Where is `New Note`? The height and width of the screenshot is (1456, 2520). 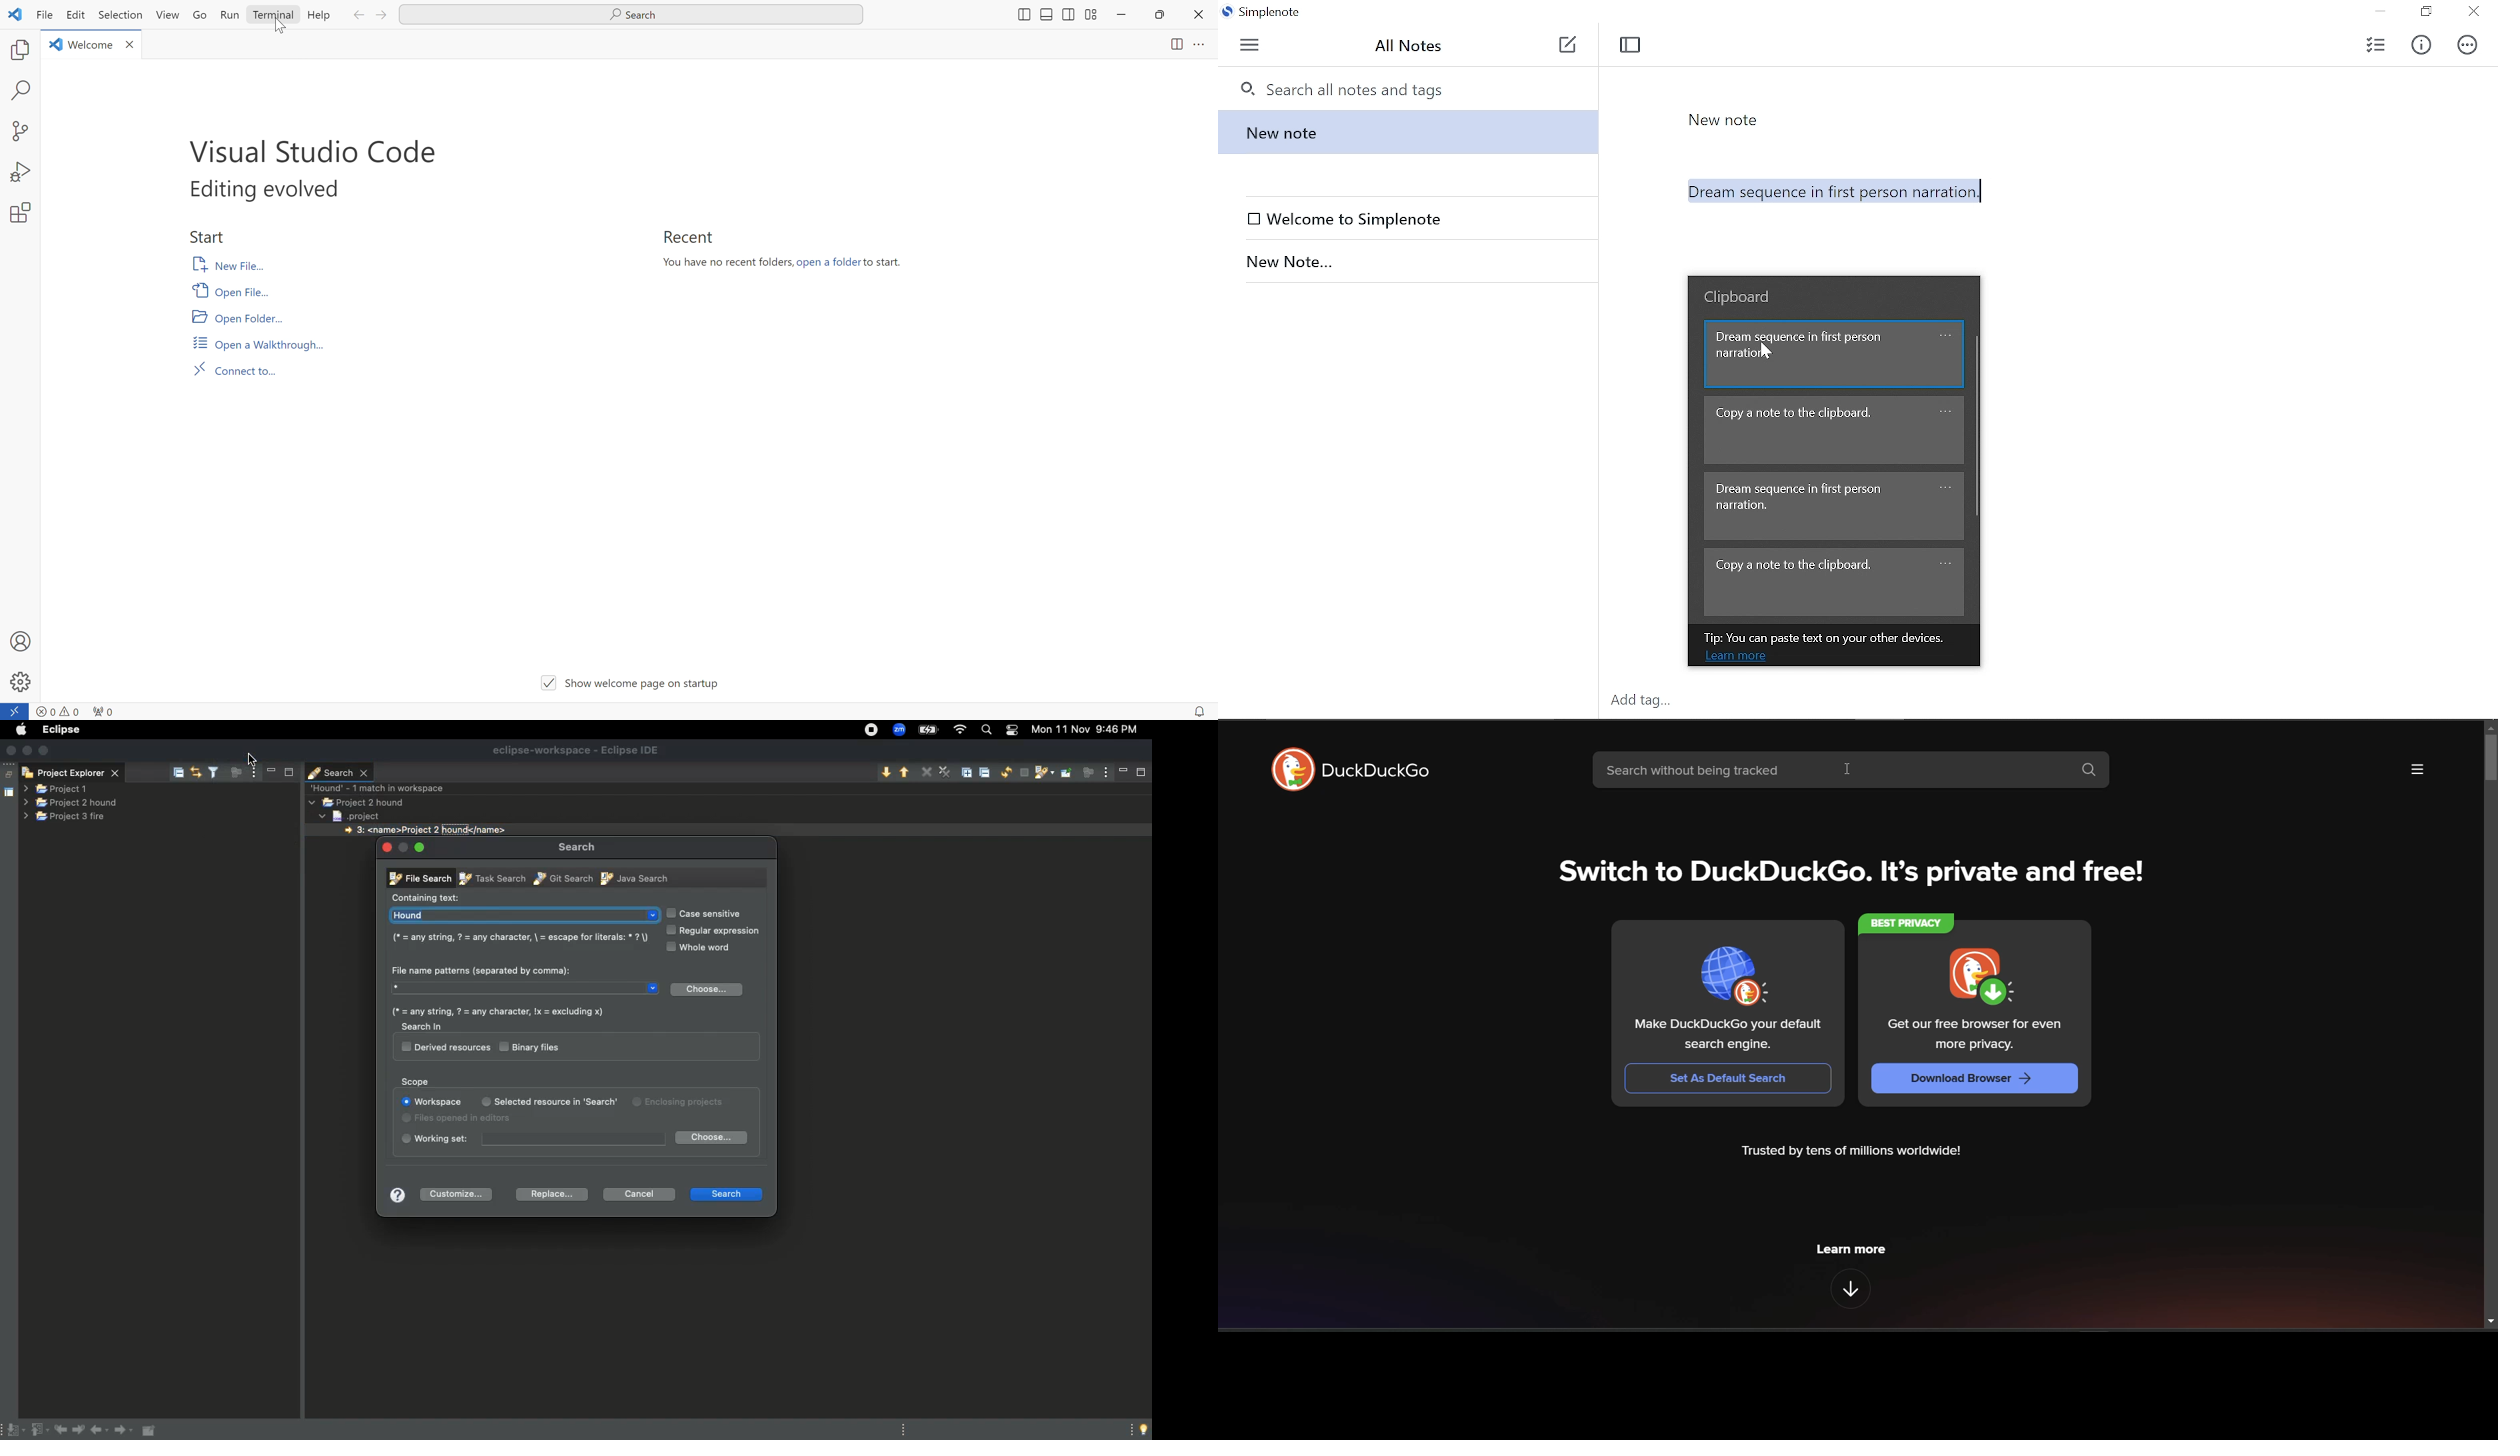
New Note is located at coordinates (1724, 120).